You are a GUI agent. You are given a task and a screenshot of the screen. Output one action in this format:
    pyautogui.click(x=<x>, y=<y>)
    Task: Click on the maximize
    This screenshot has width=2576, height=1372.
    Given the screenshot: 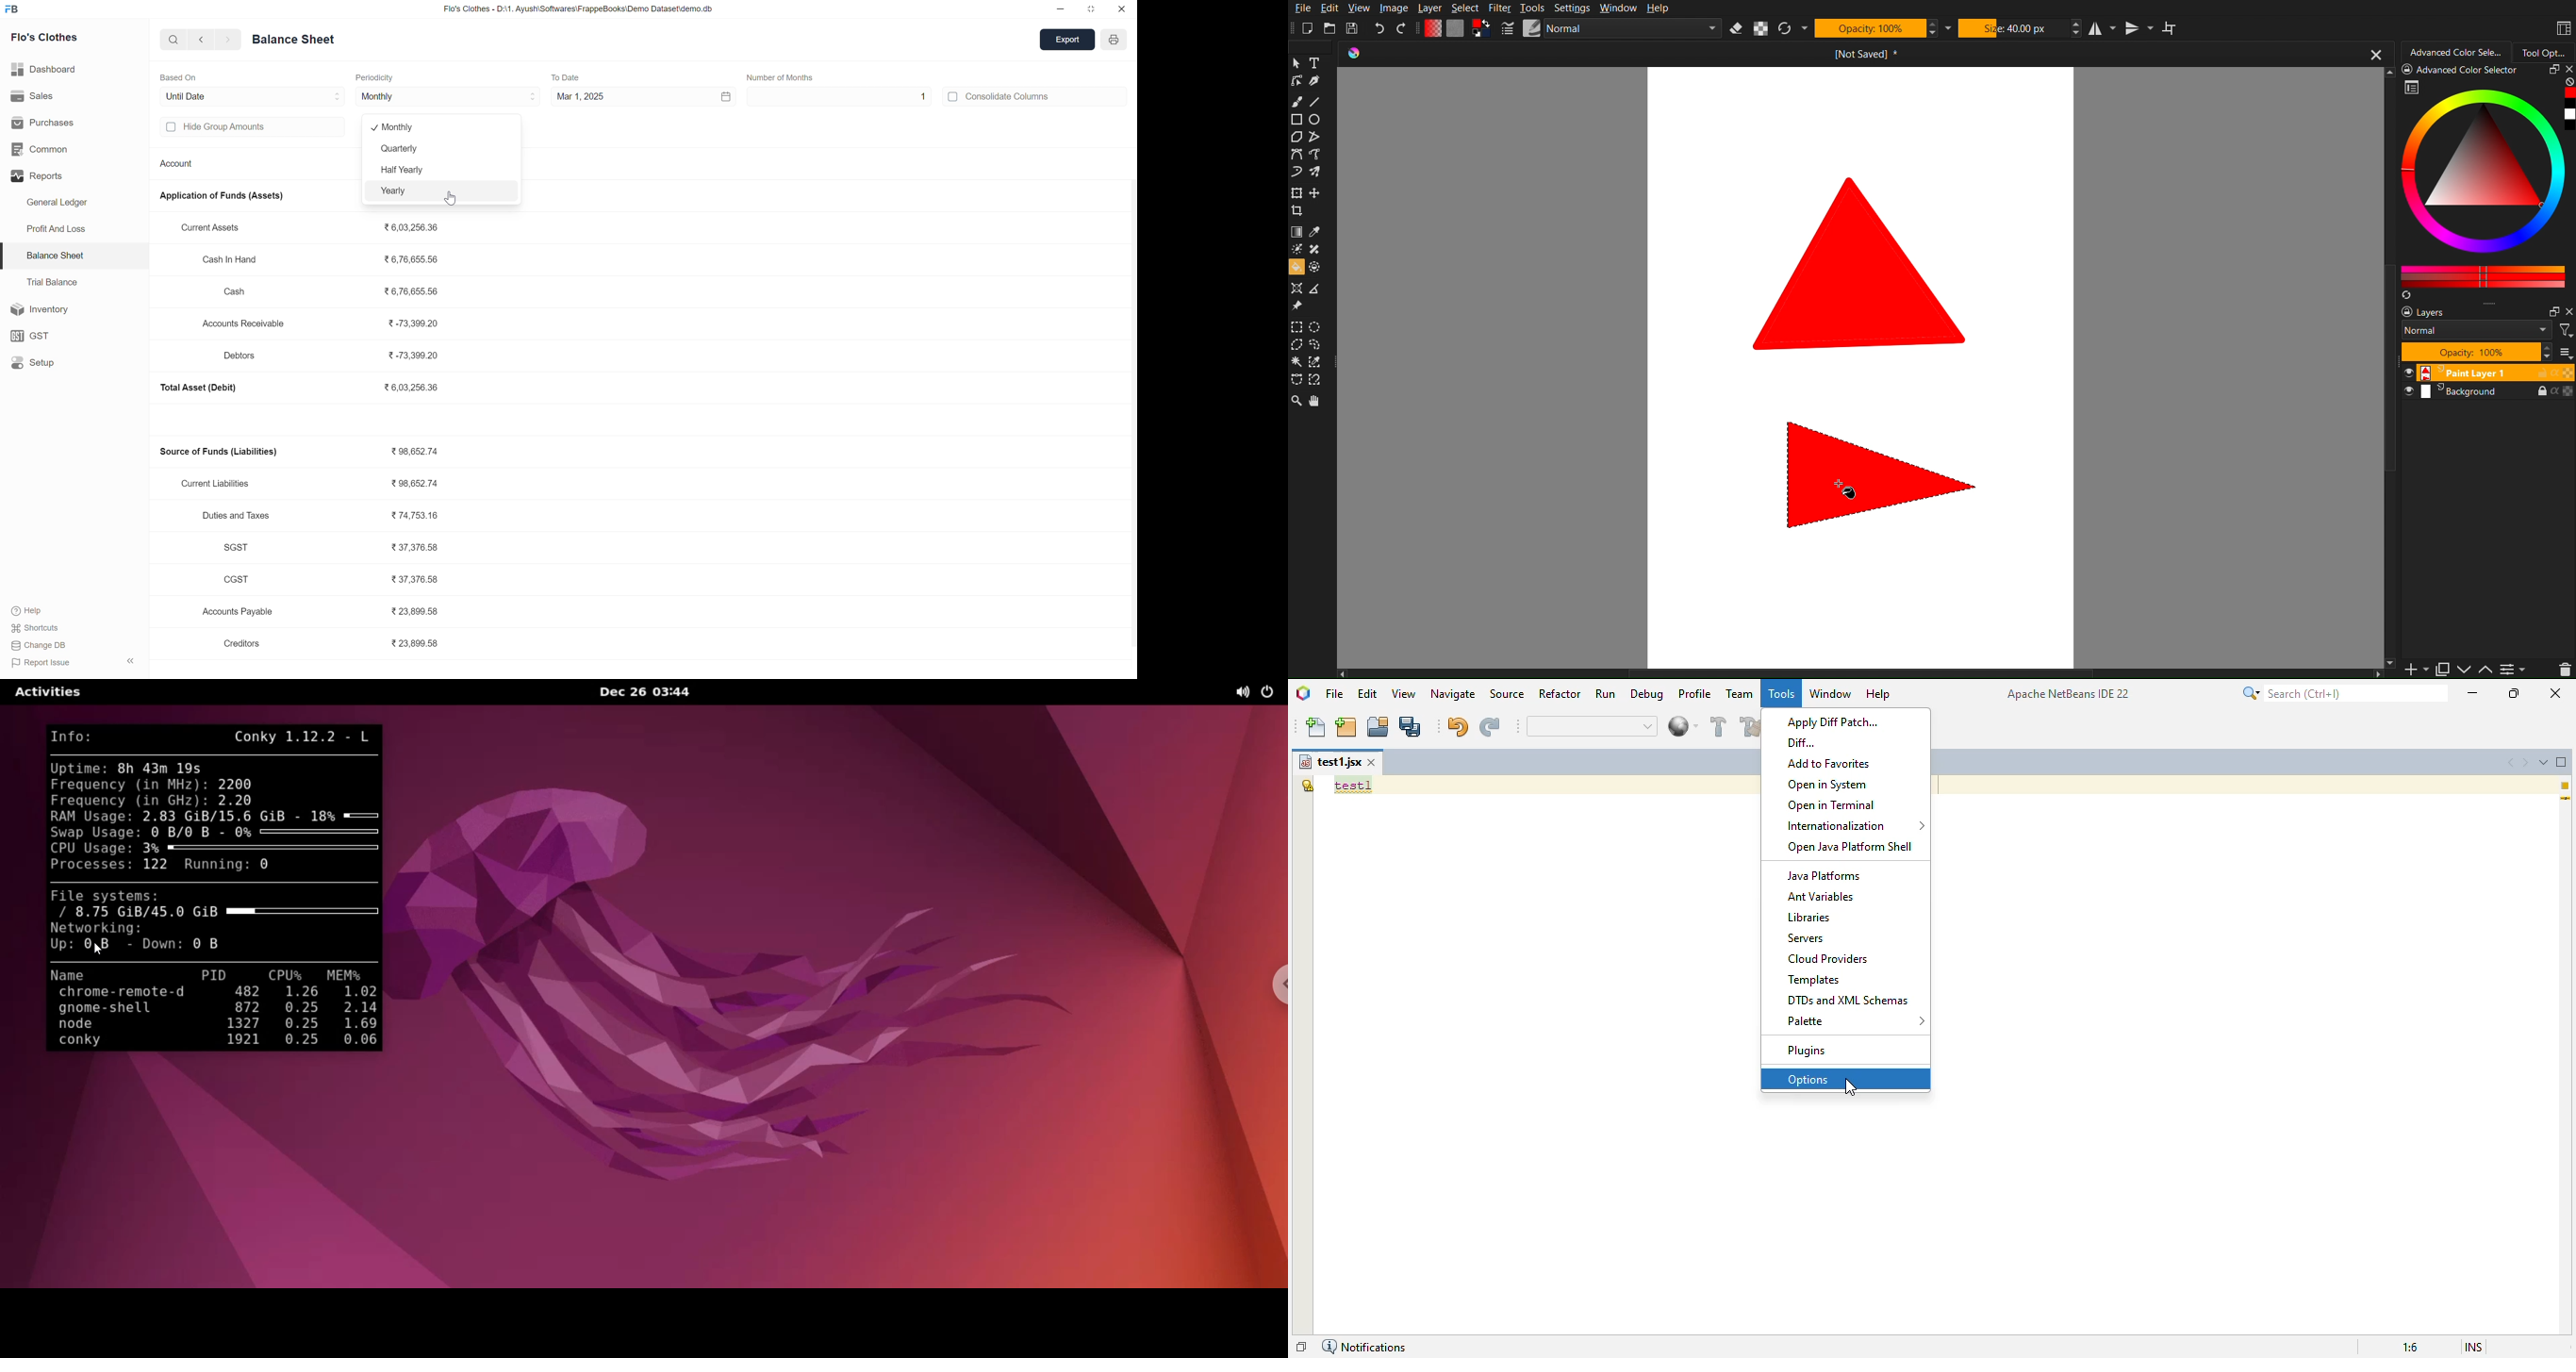 What is the action you would take?
    pyautogui.click(x=1090, y=9)
    